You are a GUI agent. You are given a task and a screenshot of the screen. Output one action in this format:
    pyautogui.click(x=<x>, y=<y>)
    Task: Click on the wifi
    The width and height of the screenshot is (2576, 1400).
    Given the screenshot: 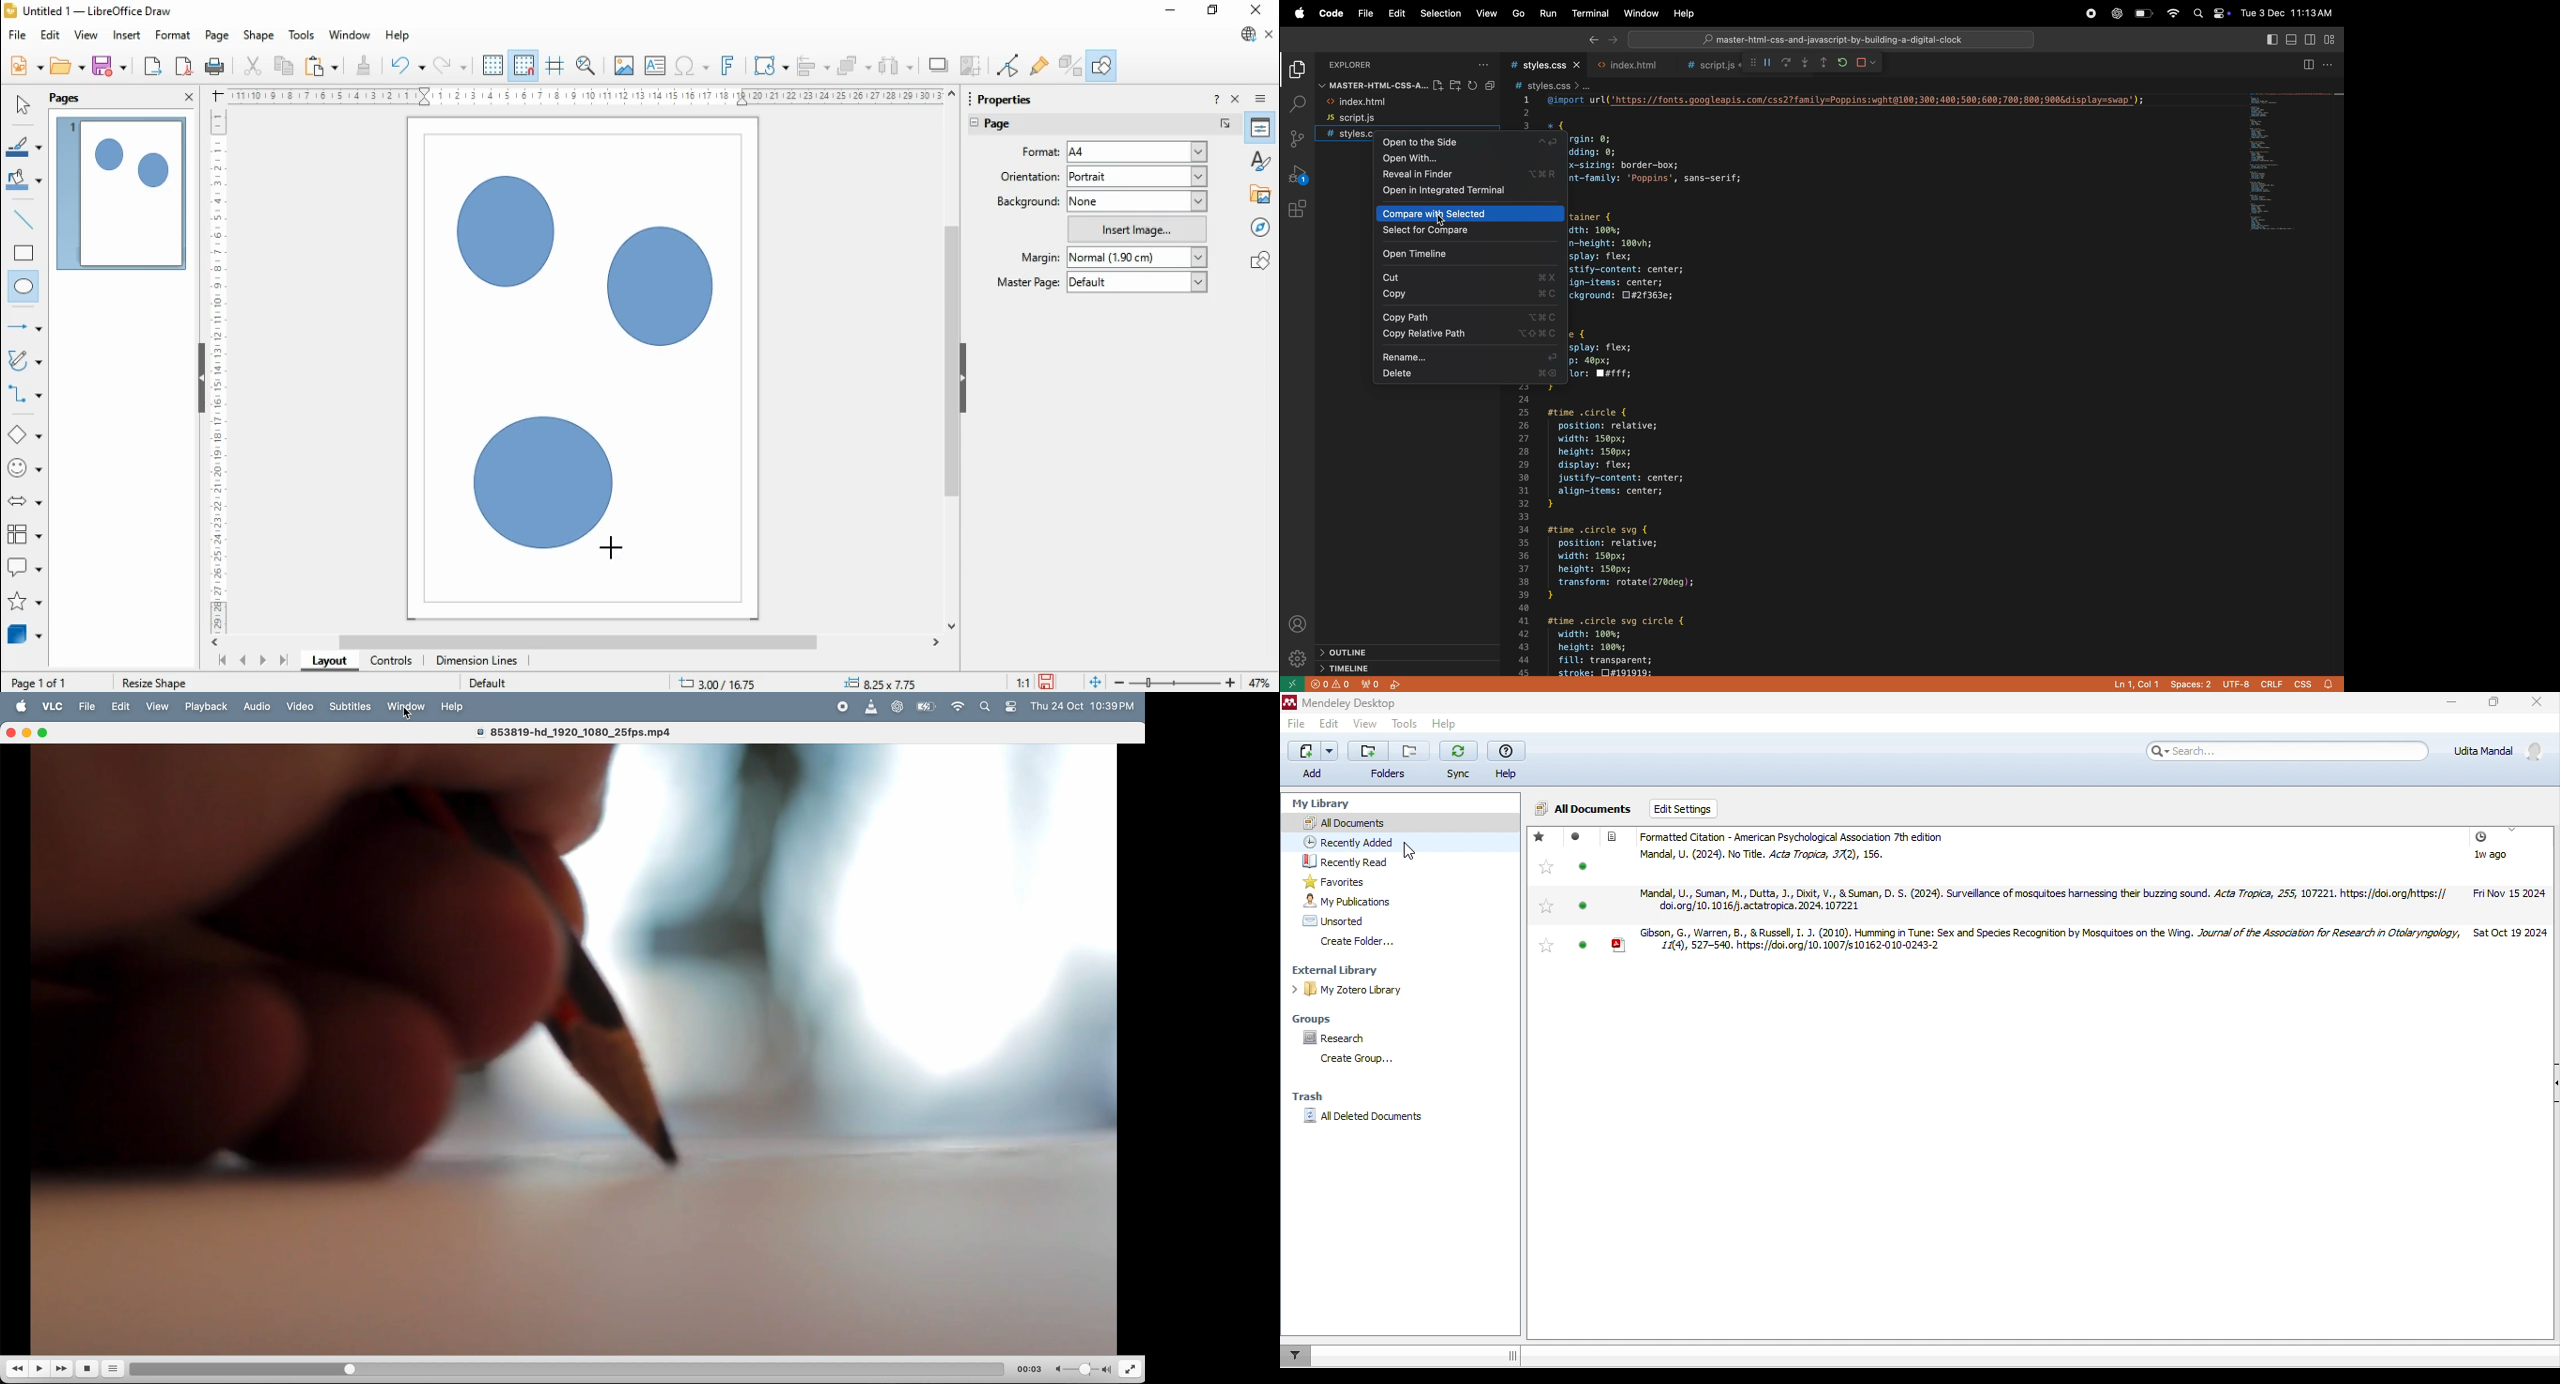 What is the action you would take?
    pyautogui.click(x=2172, y=12)
    